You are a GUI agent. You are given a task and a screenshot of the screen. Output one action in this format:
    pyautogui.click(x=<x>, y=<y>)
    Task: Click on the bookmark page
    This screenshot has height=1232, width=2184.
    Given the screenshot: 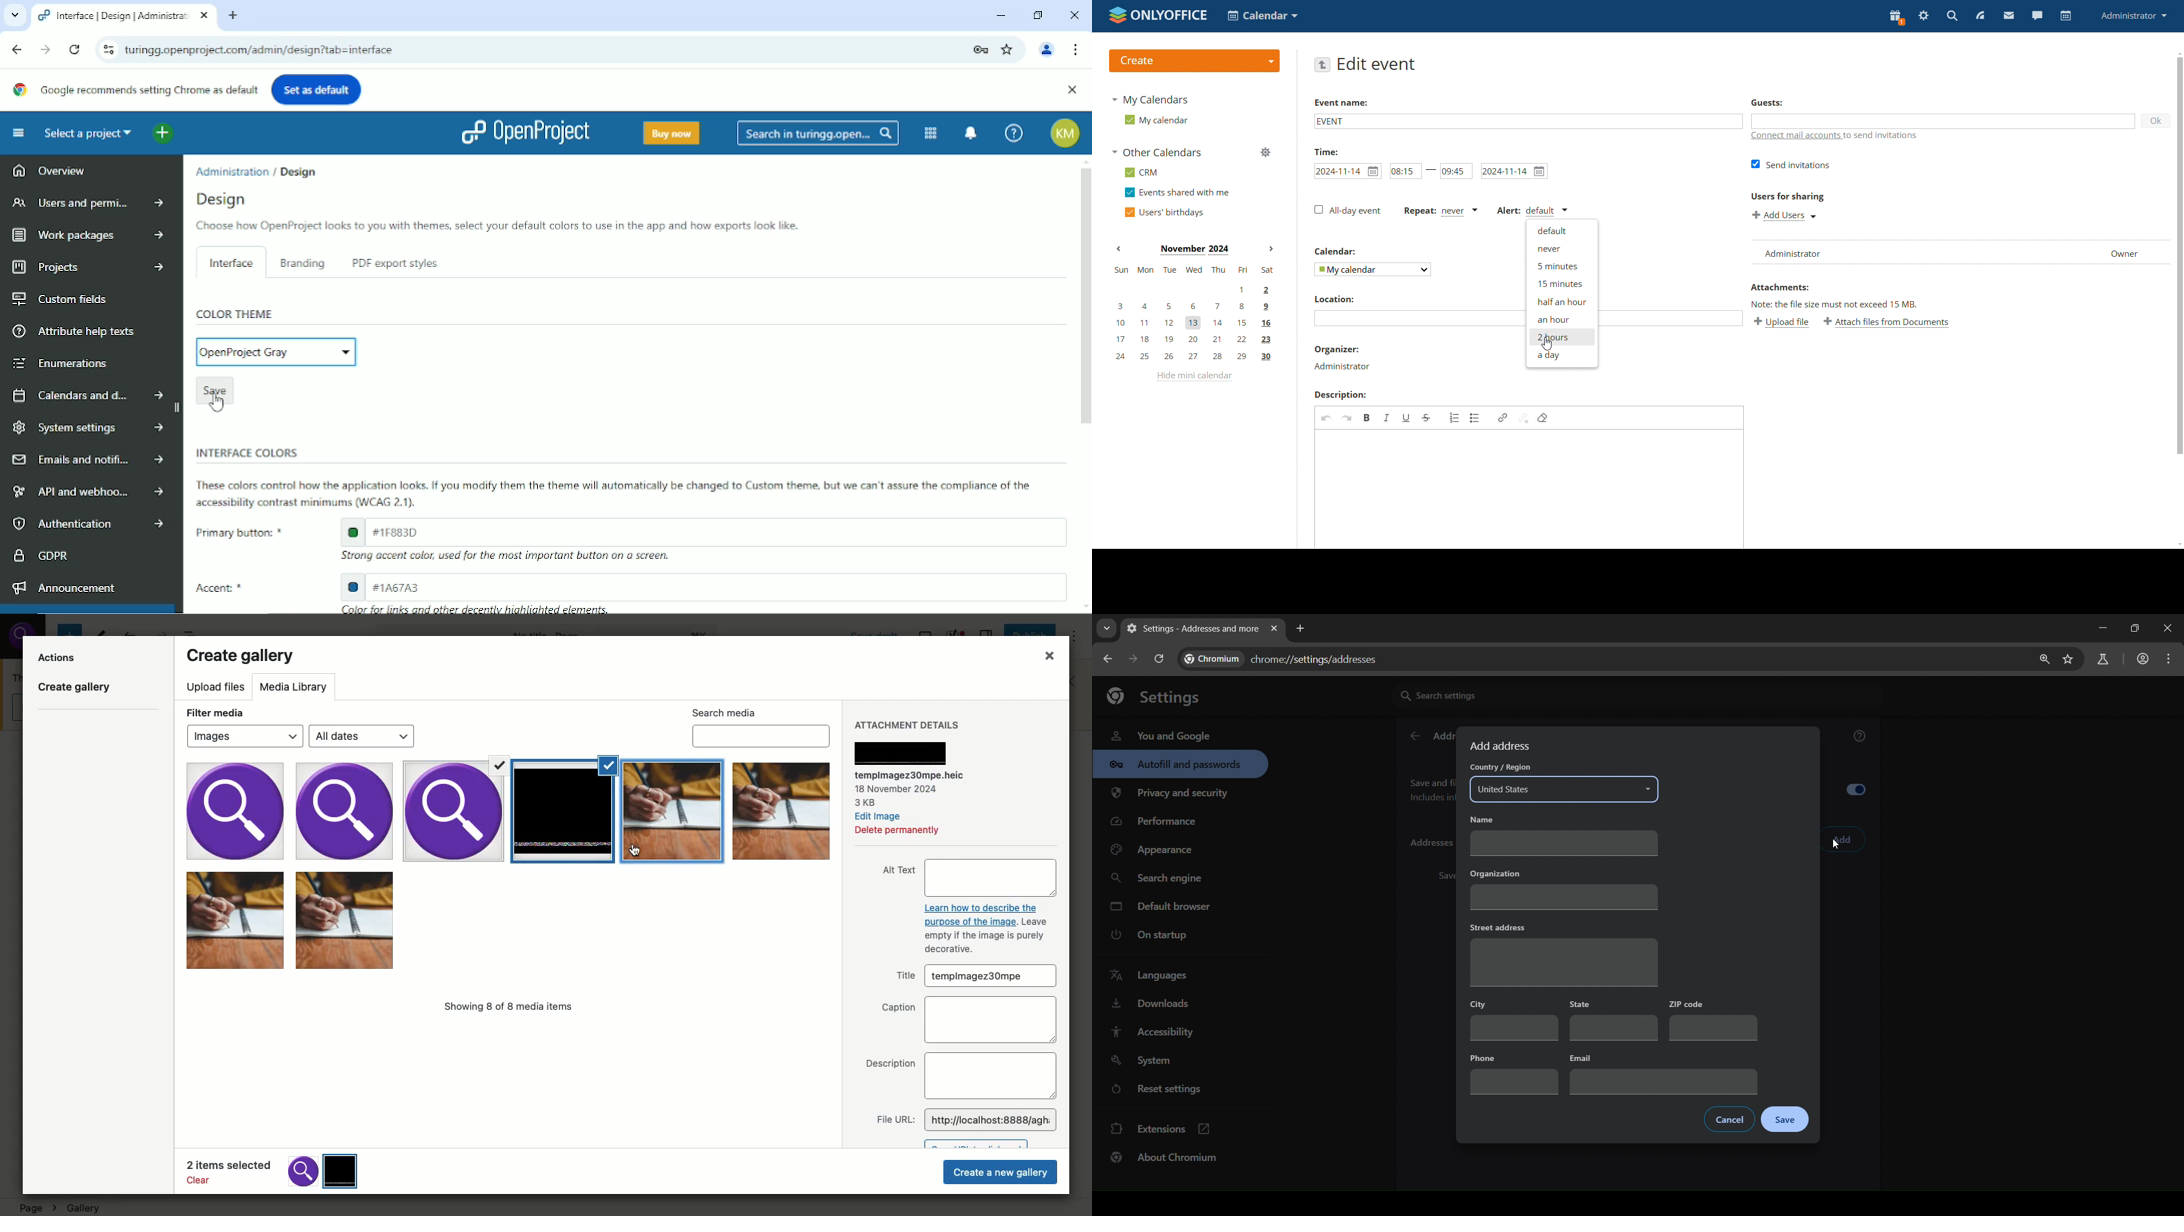 What is the action you would take?
    pyautogui.click(x=2069, y=660)
    